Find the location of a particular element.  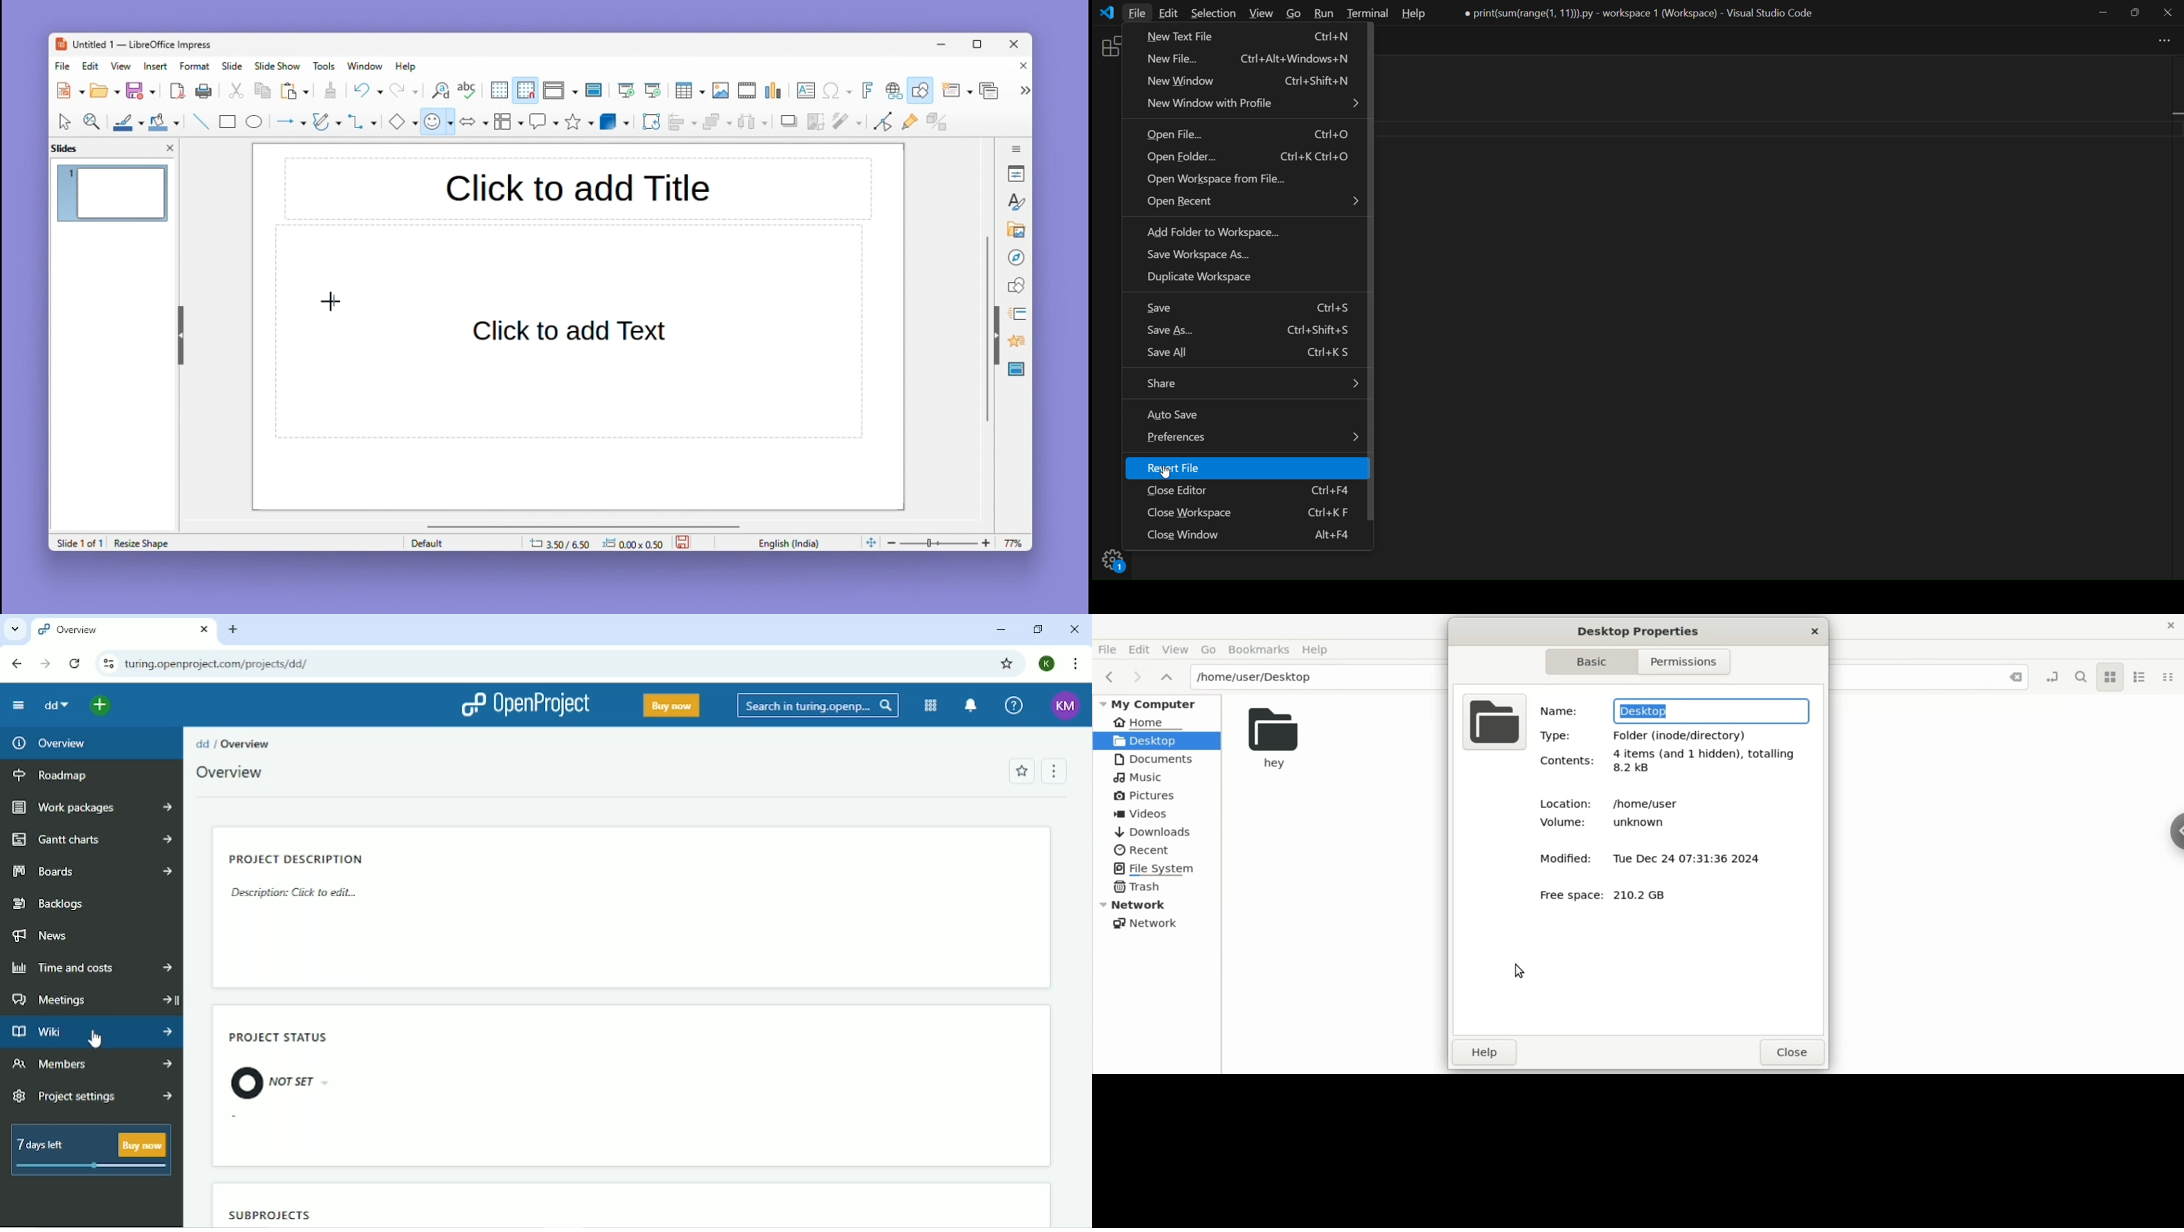

Selection tool is located at coordinates (64, 121).